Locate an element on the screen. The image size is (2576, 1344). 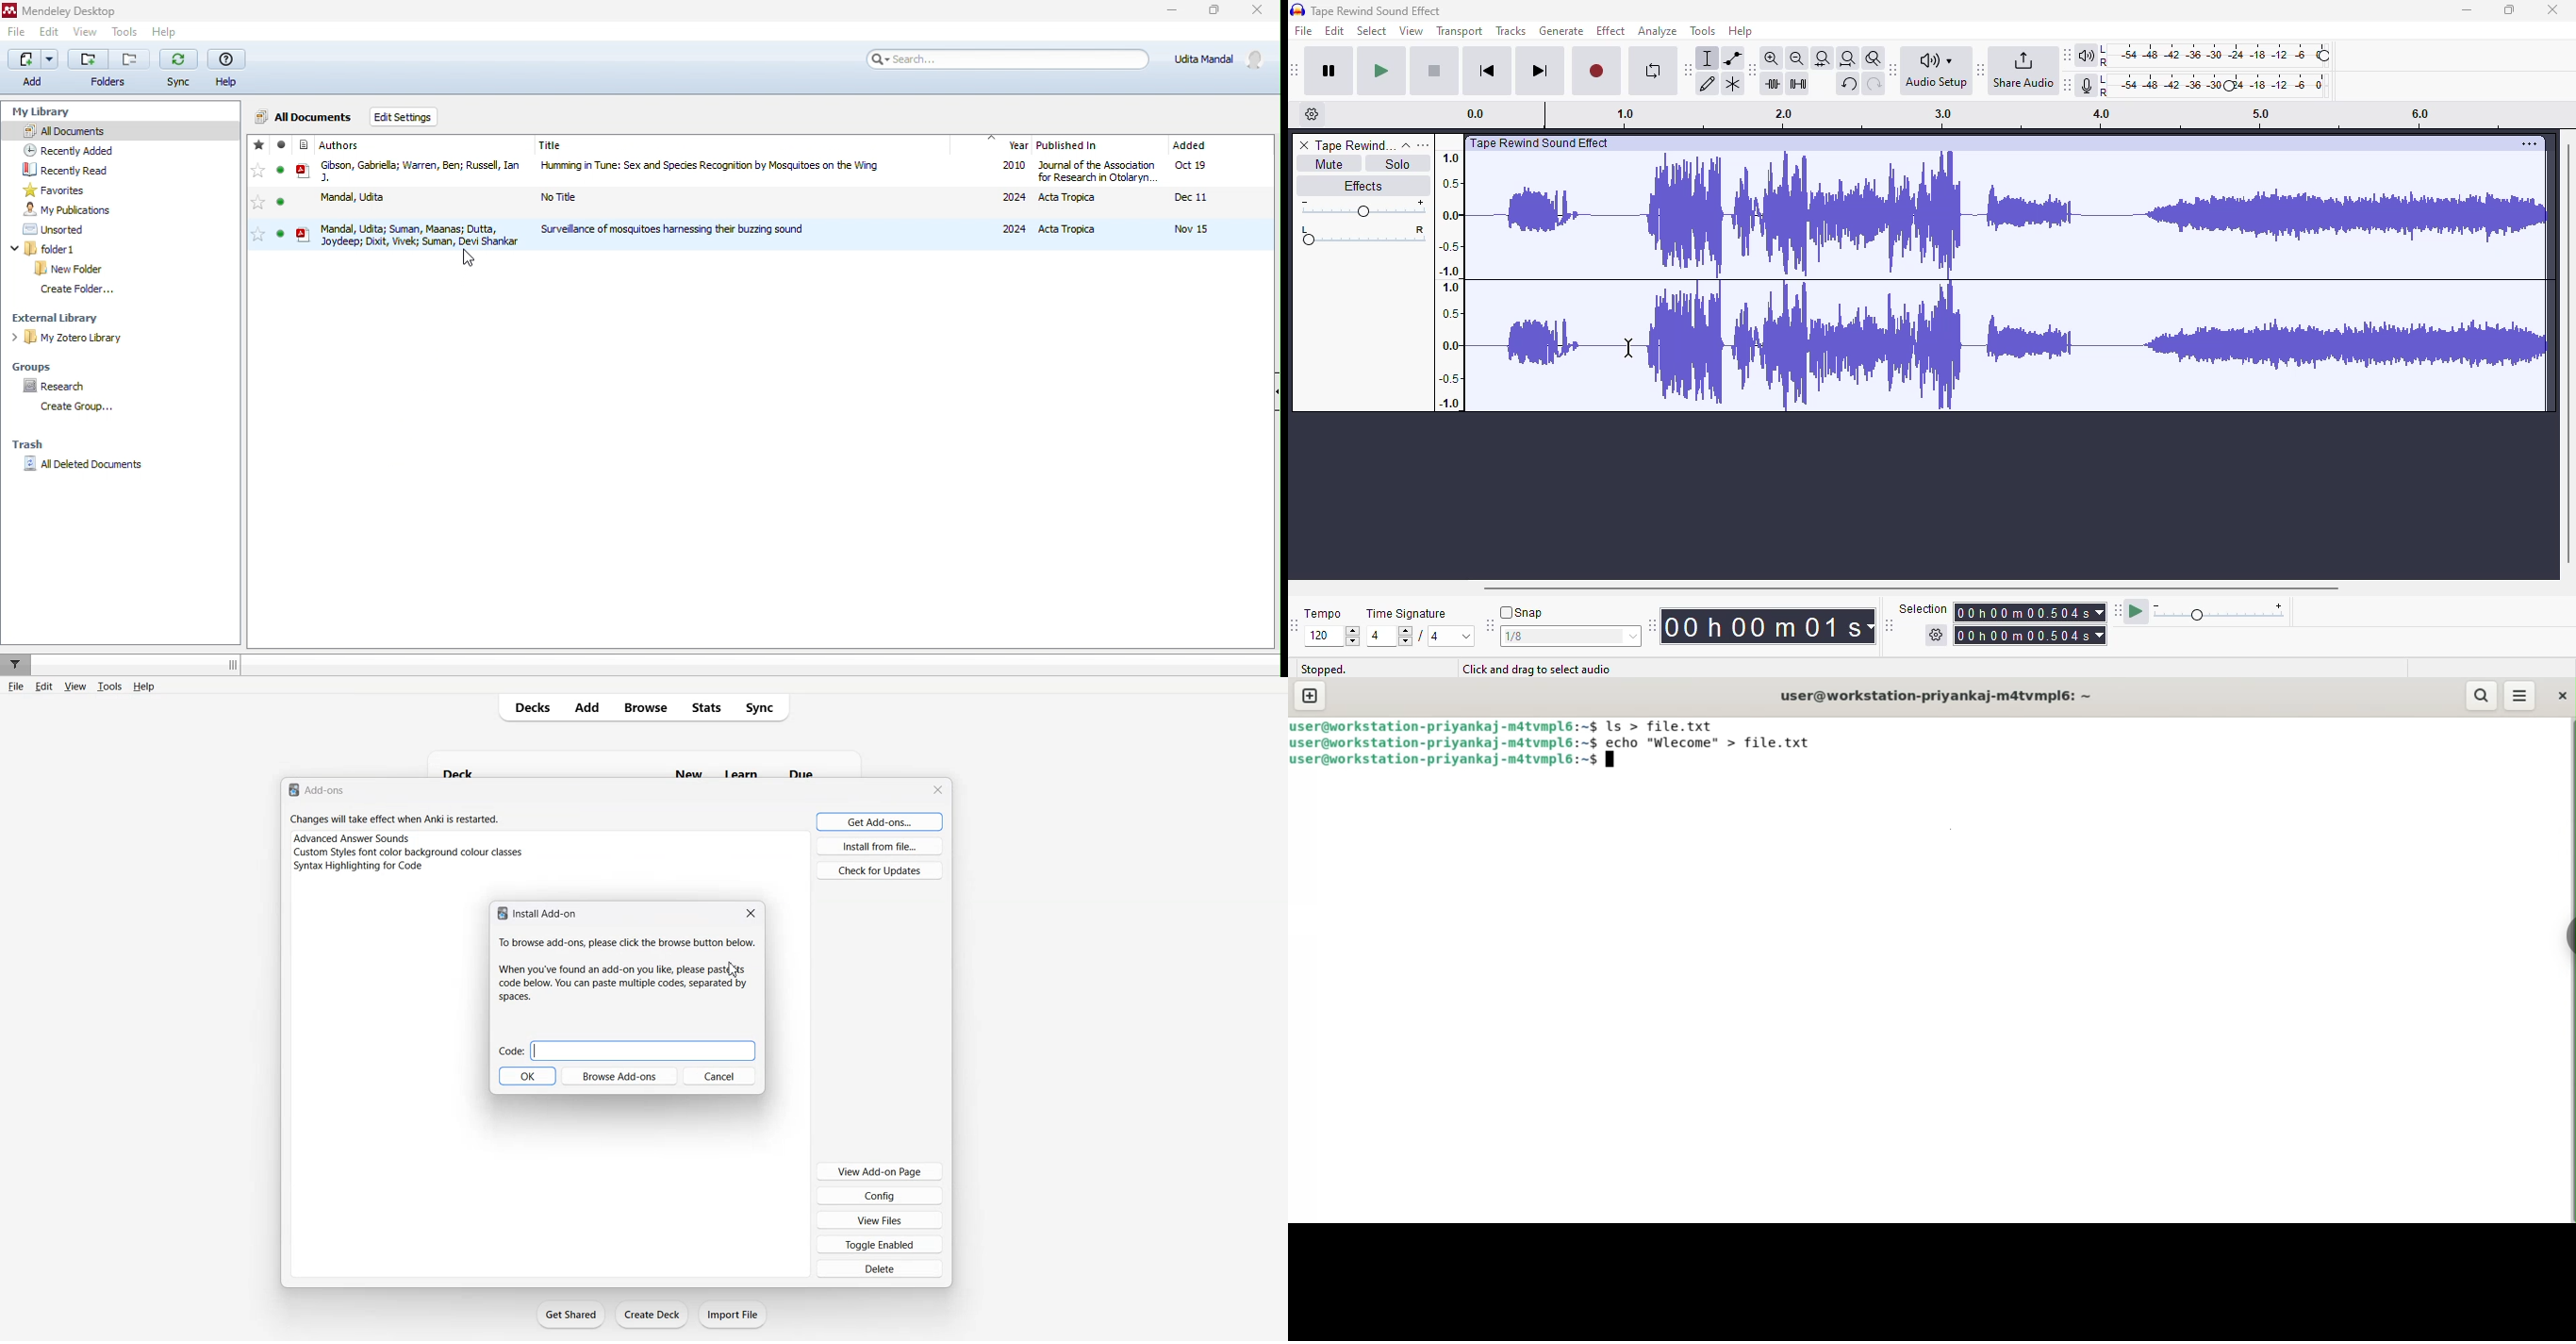
audacity recording meter toolbar is located at coordinates (2068, 85).